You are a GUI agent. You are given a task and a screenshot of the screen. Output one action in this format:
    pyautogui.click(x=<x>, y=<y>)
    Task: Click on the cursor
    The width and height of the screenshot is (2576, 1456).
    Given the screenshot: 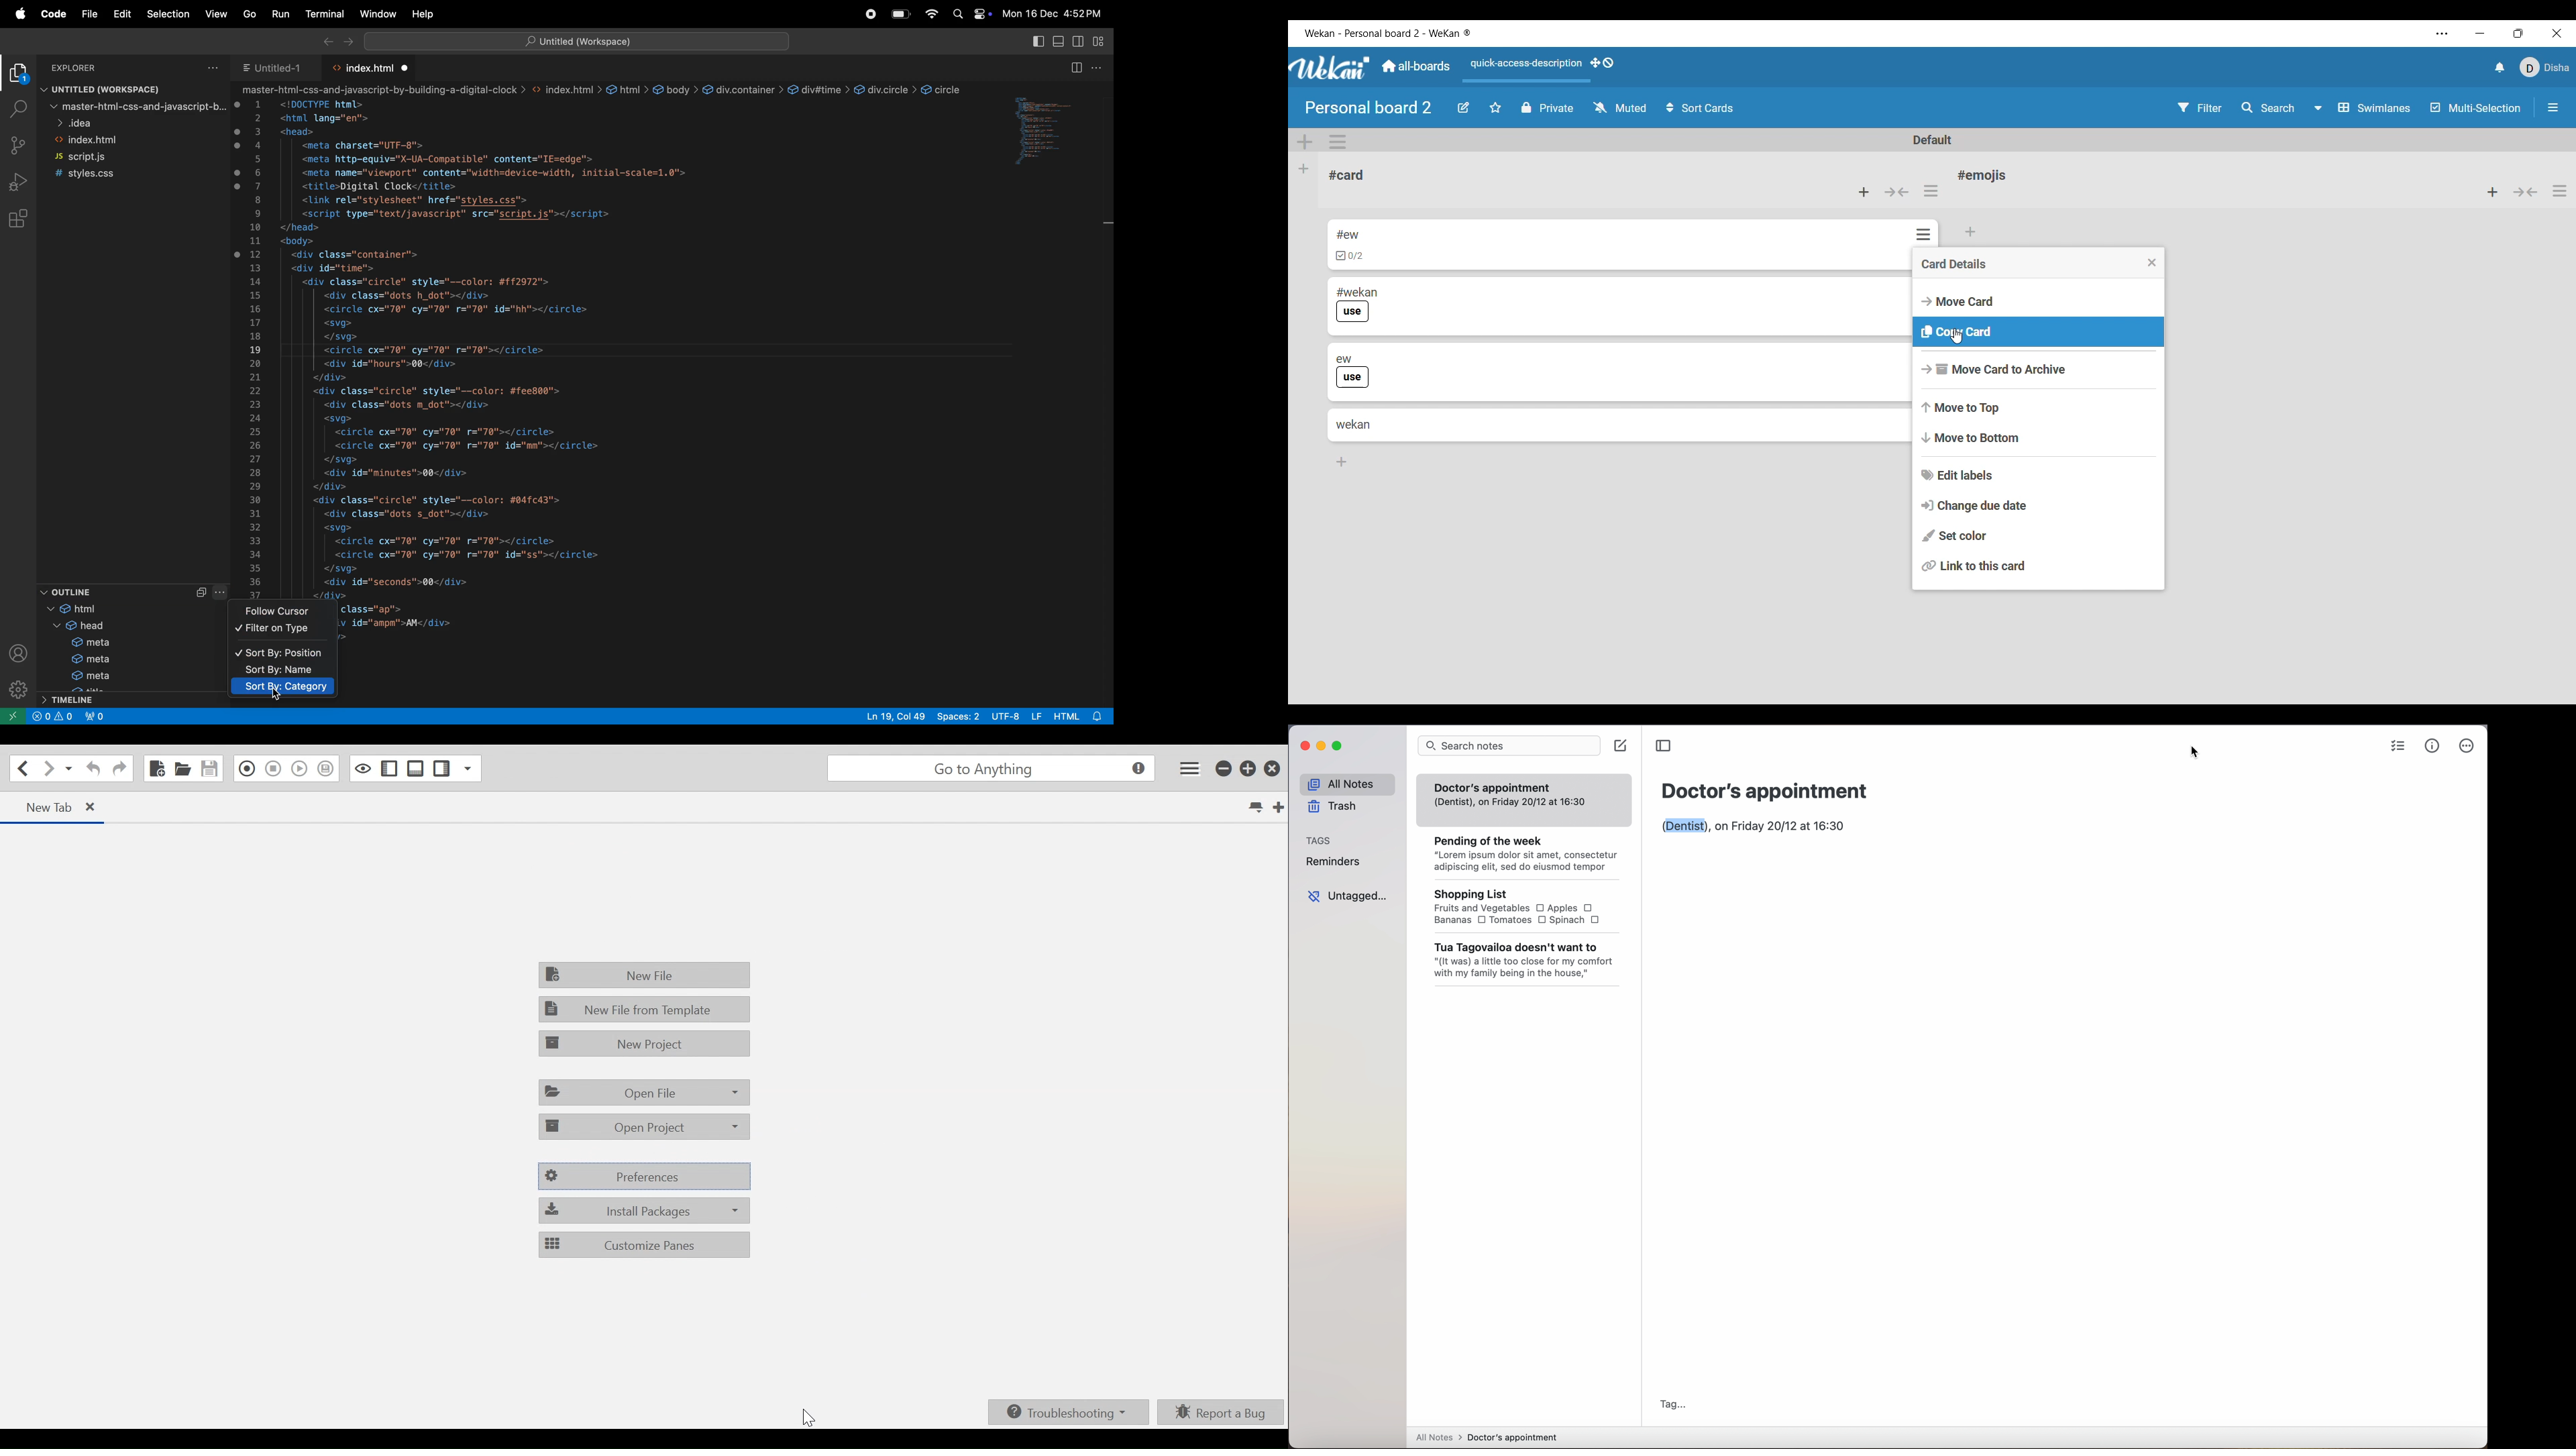 What is the action you would take?
    pyautogui.click(x=279, y=697)
    